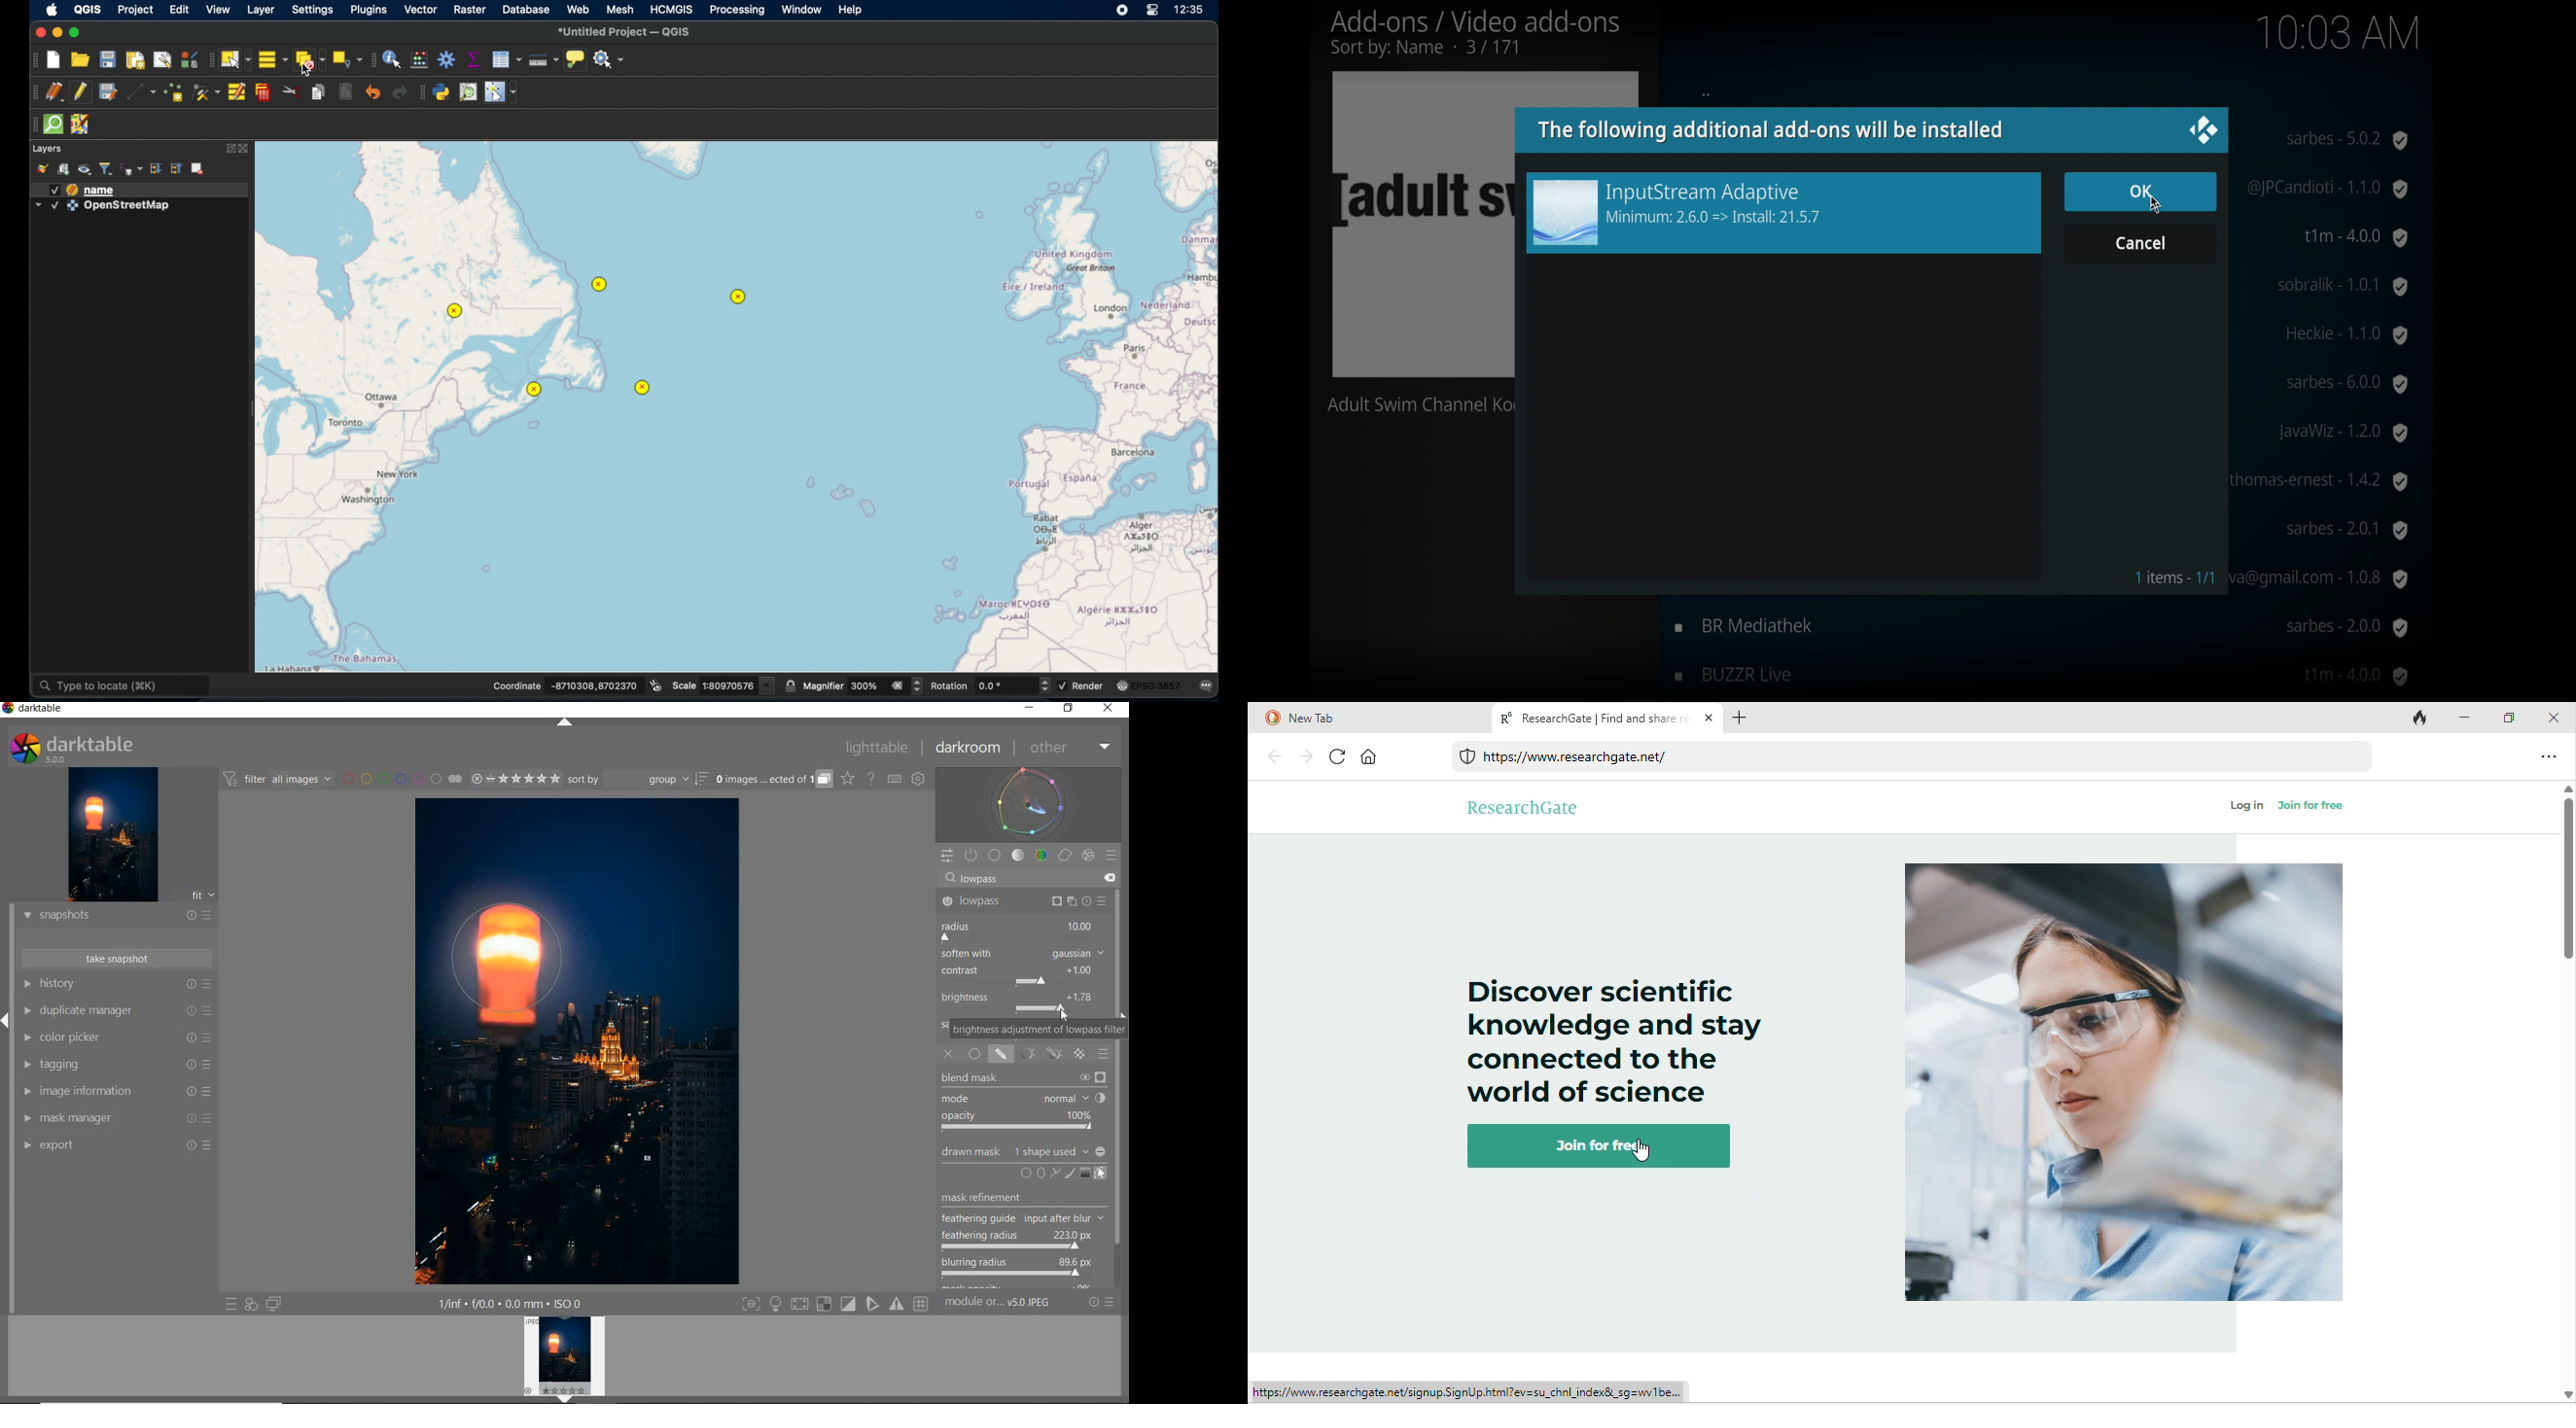 The width and height of the screenshot is (2576, 1428). I want to click on add group, so click(63, 170).